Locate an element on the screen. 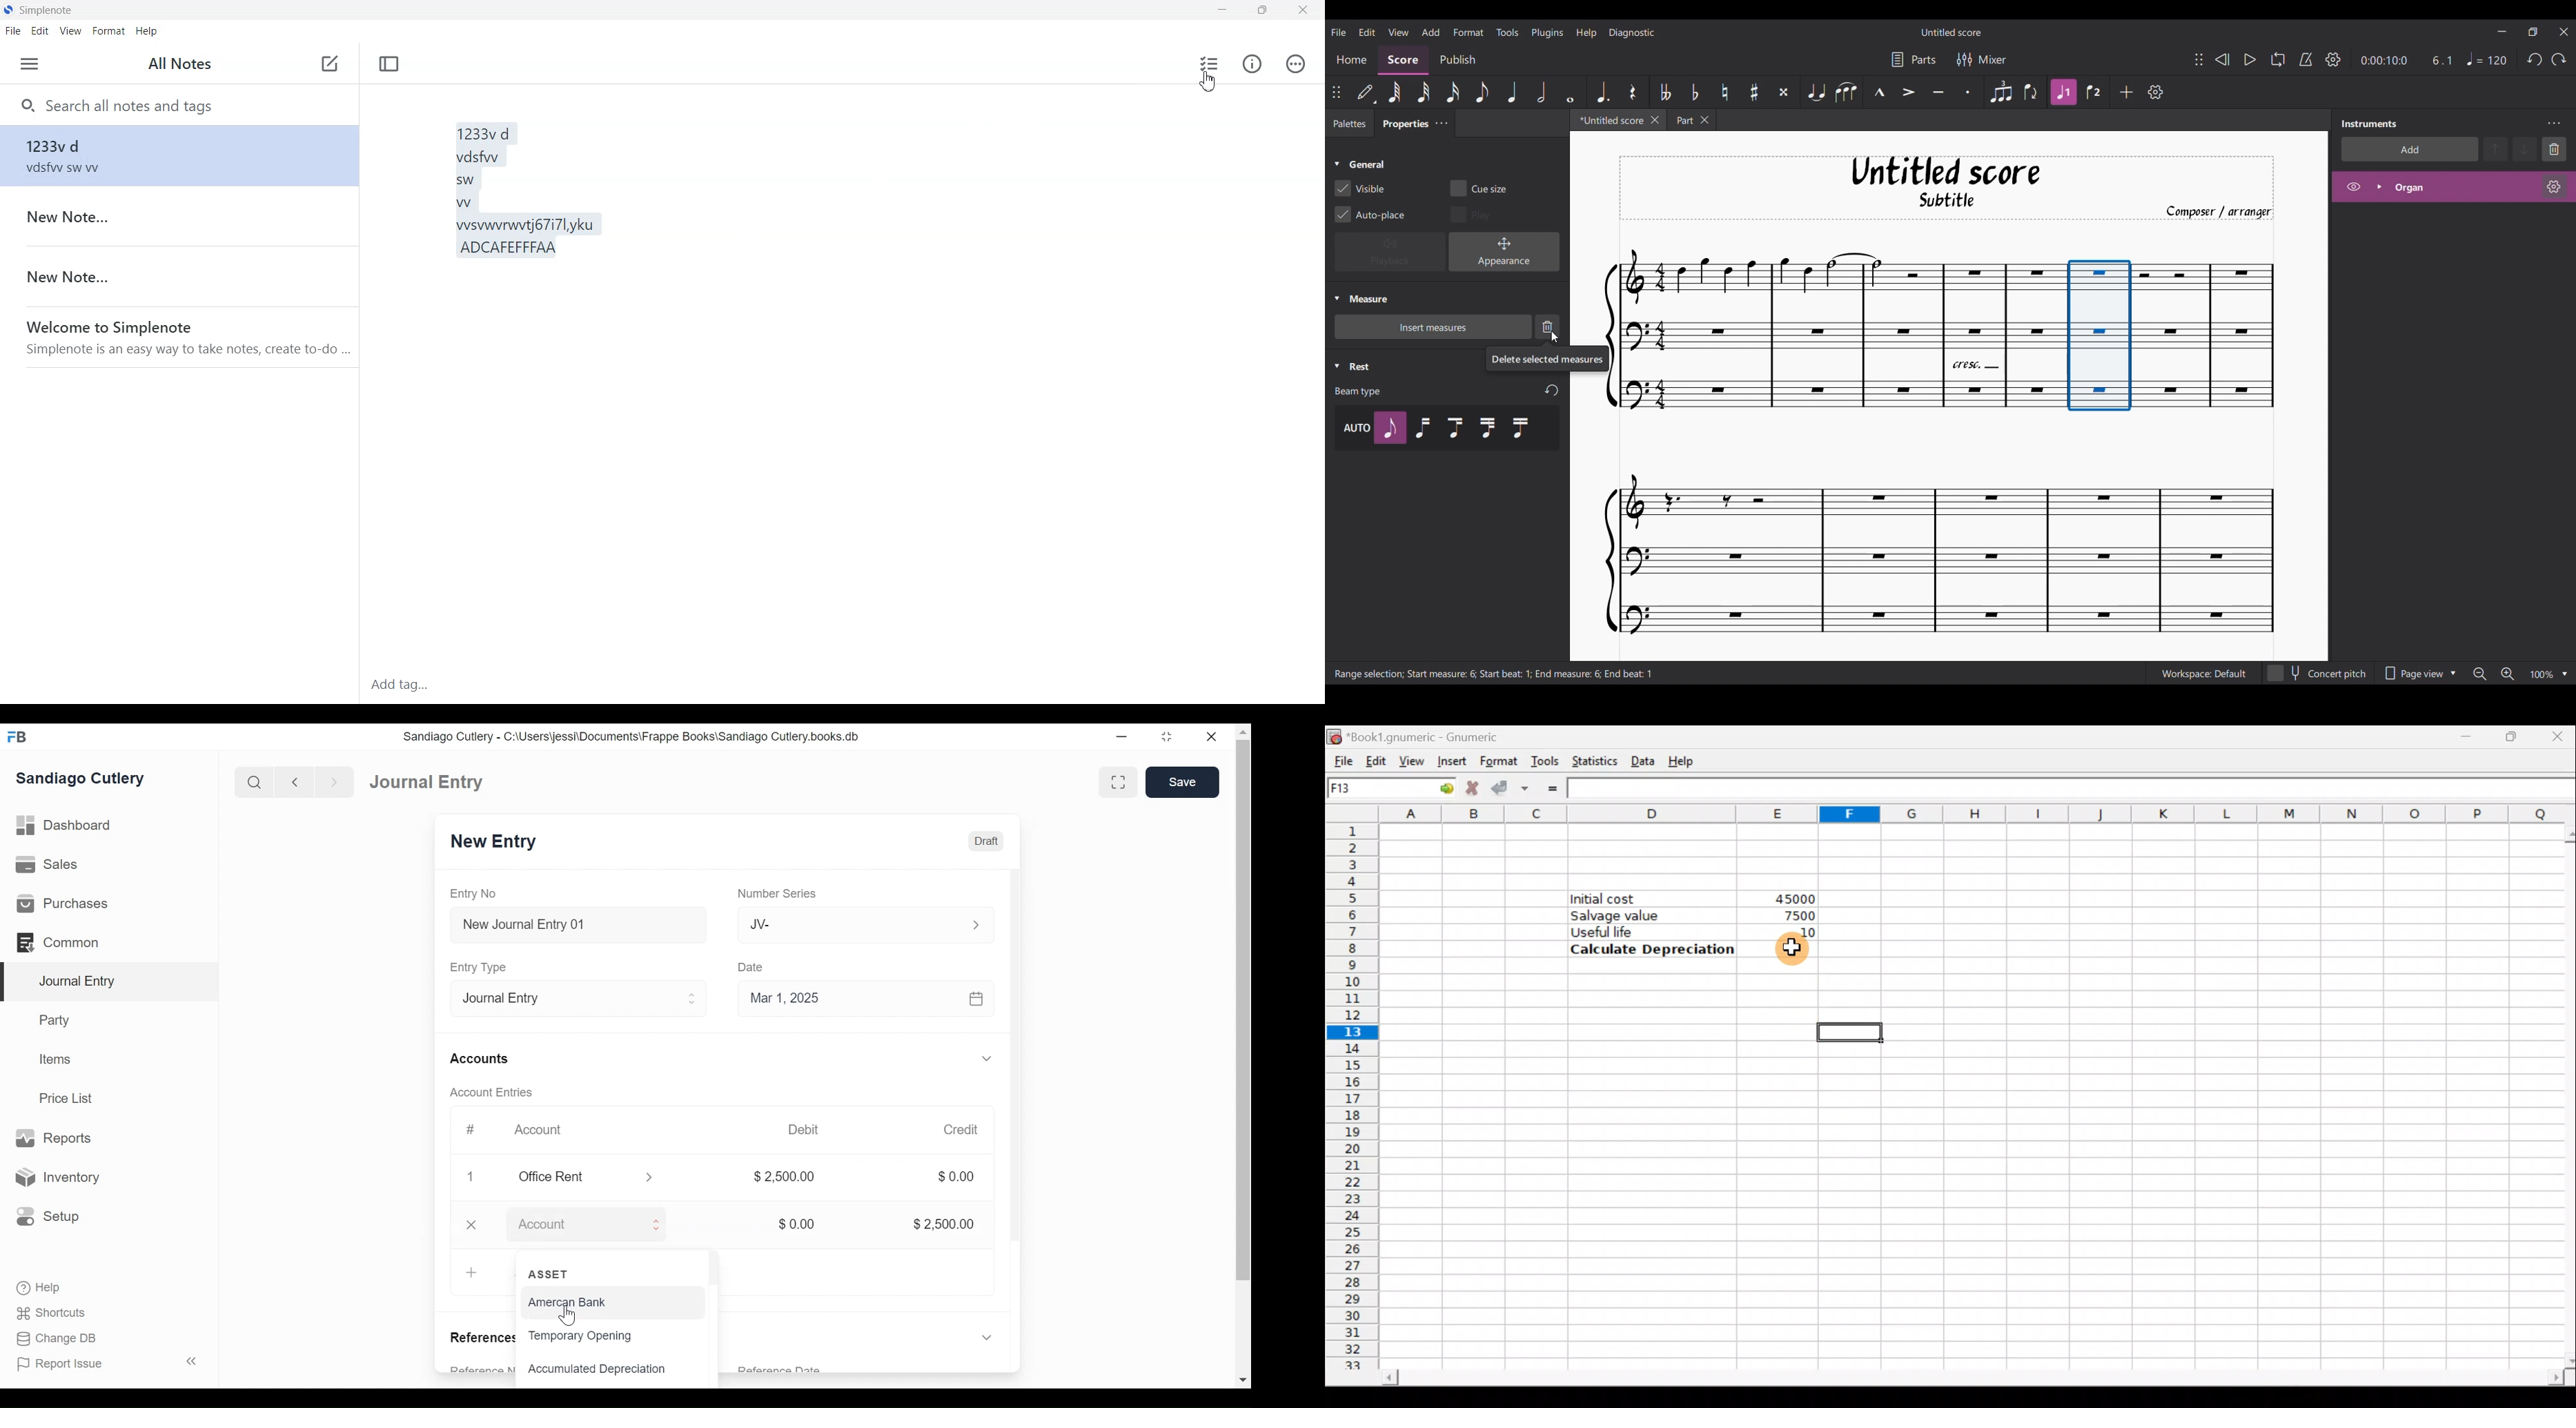  Salvage value is located at coordinates (1642, 915).